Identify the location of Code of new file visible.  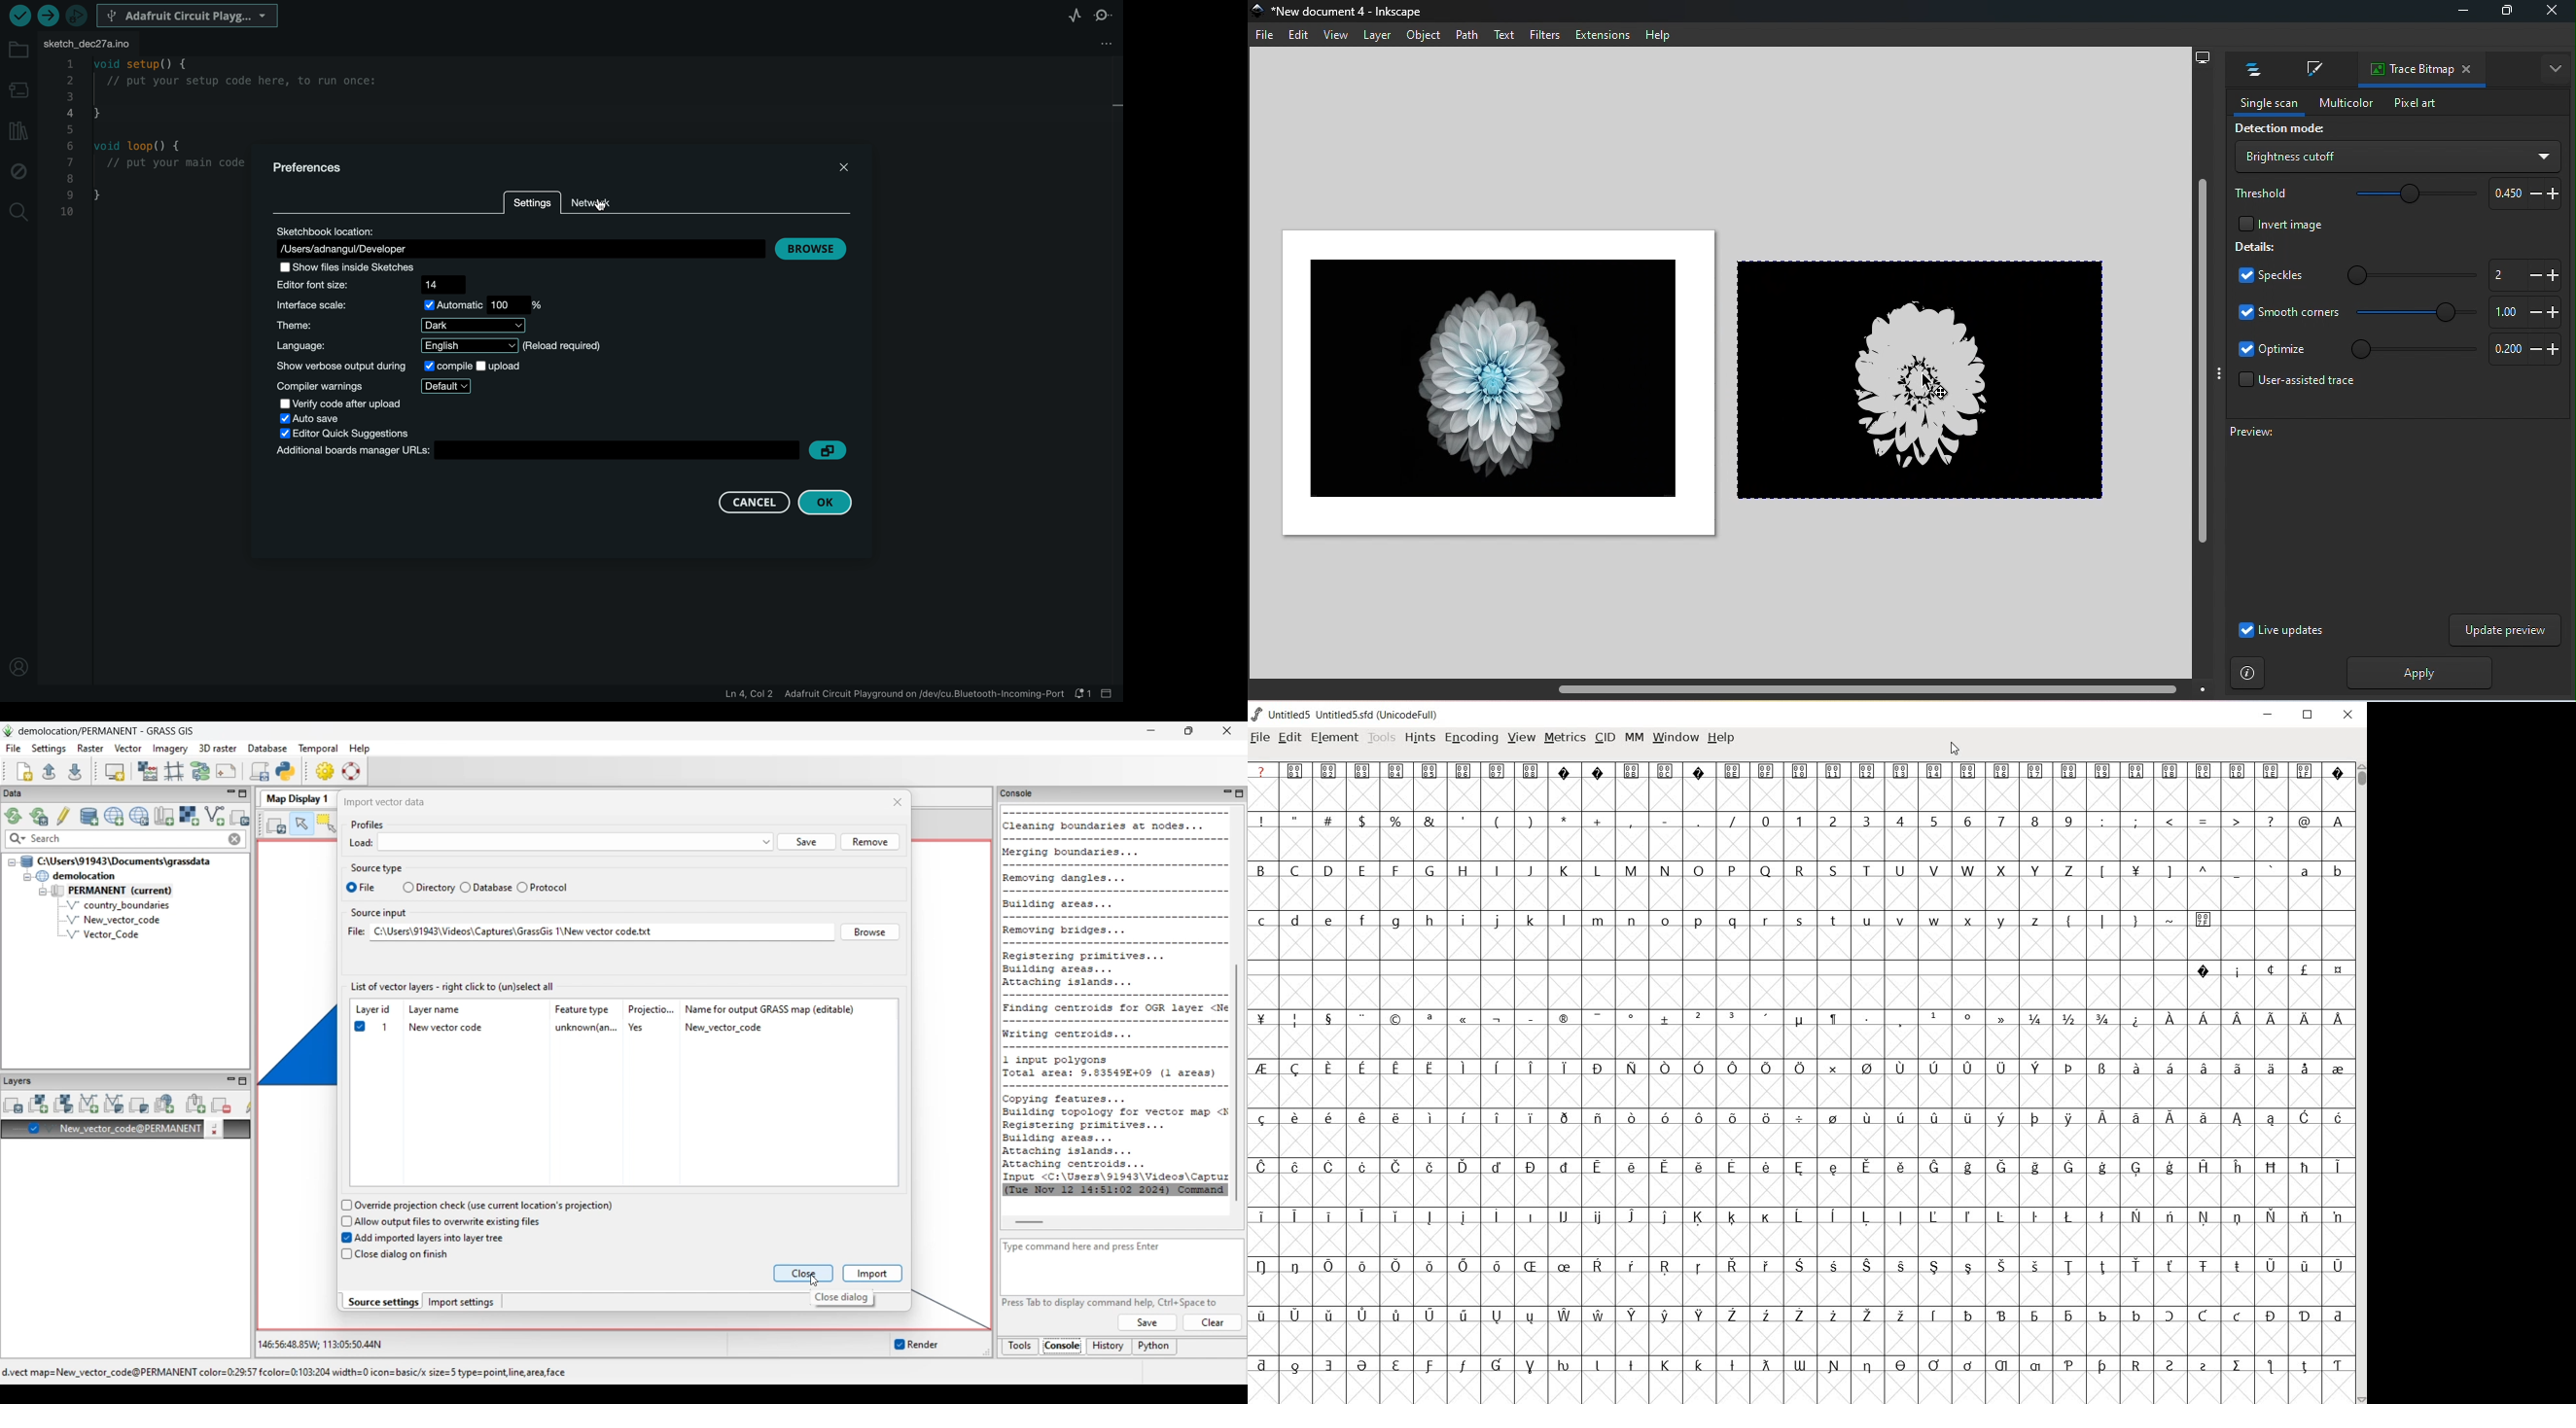
(1117, 1001).